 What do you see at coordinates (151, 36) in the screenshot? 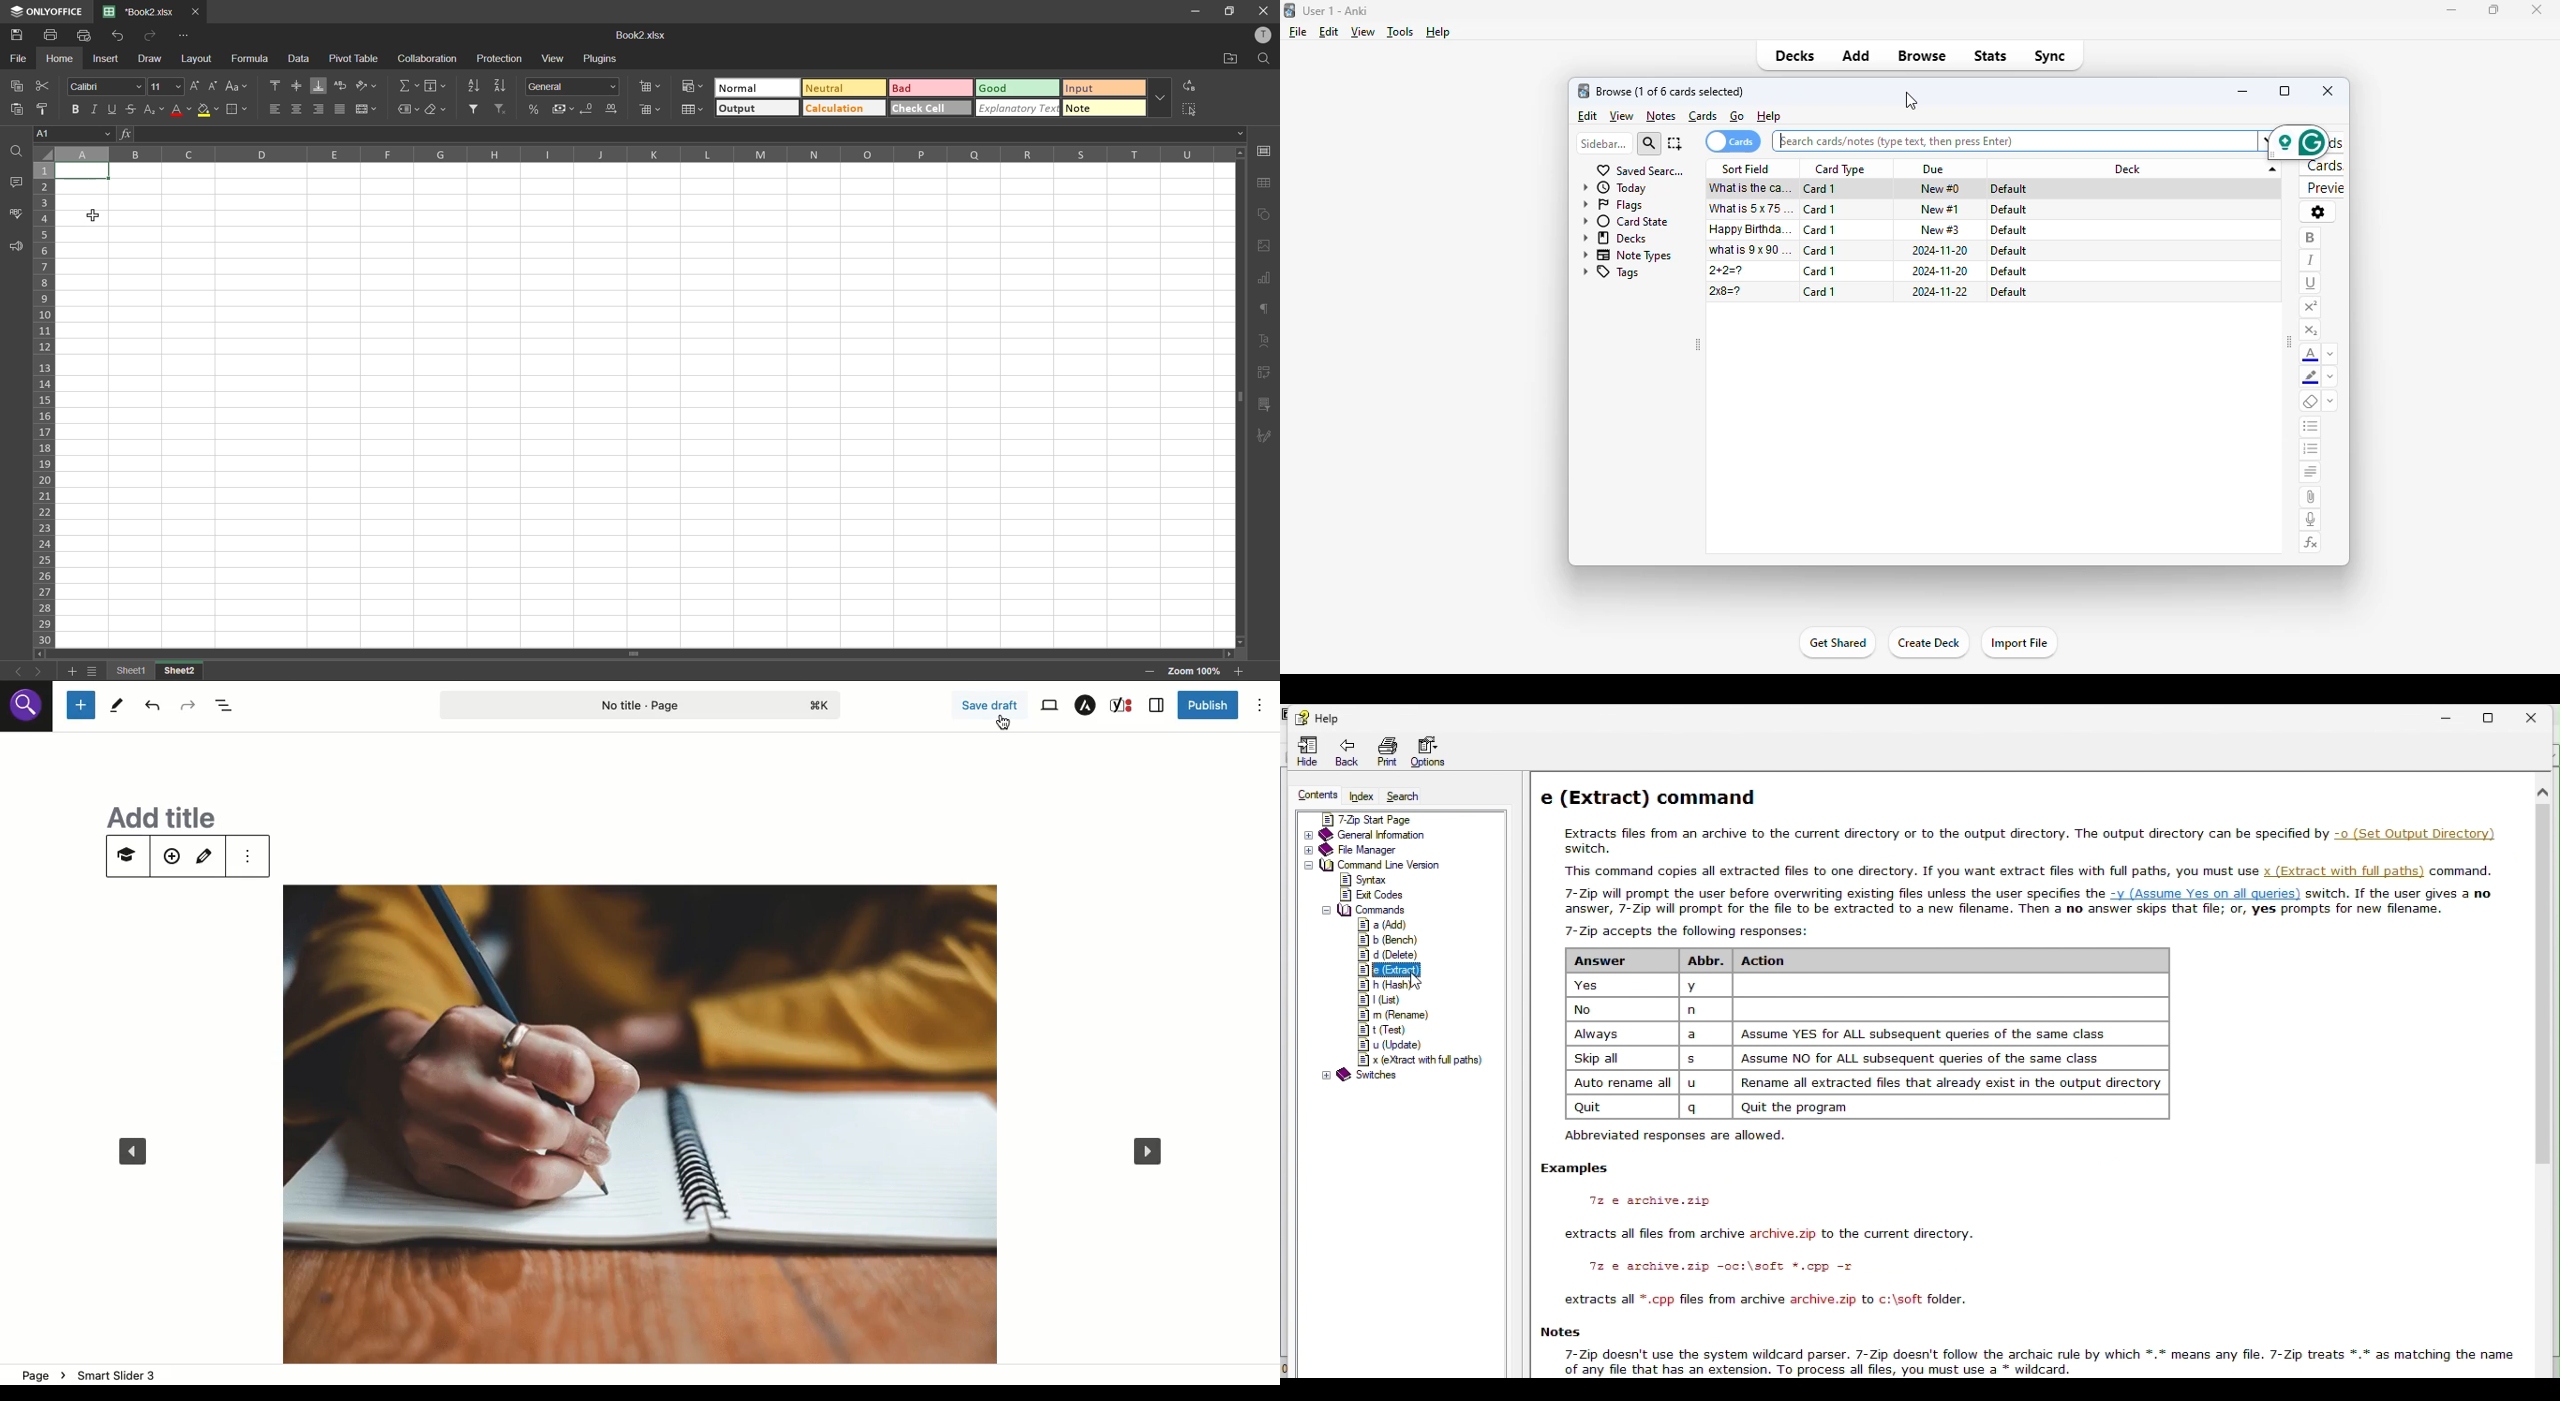
I see `redo` at bounding box center [151, 36].